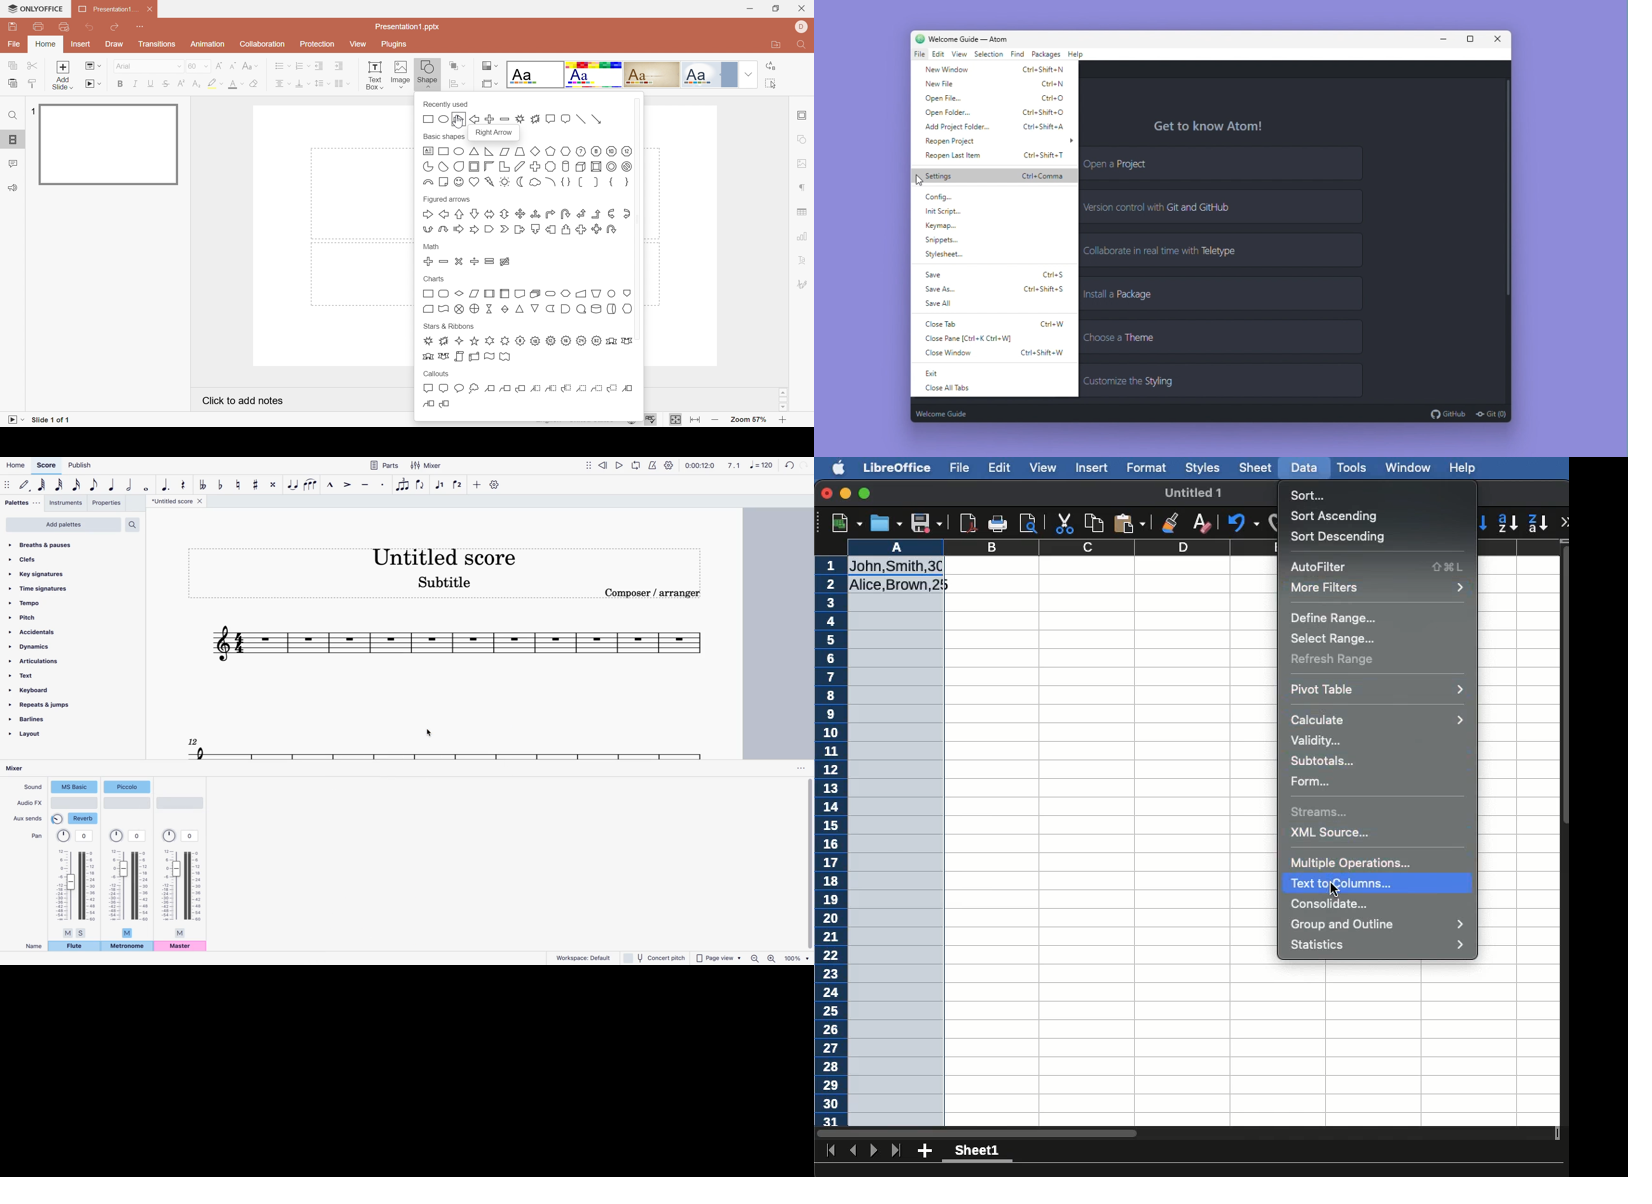 The width and height of the screenshot is (1652, 1204). What do you see at coordinates (21, 503) in the screenshot?
I see `palettes` at bounding box center [21, 503].